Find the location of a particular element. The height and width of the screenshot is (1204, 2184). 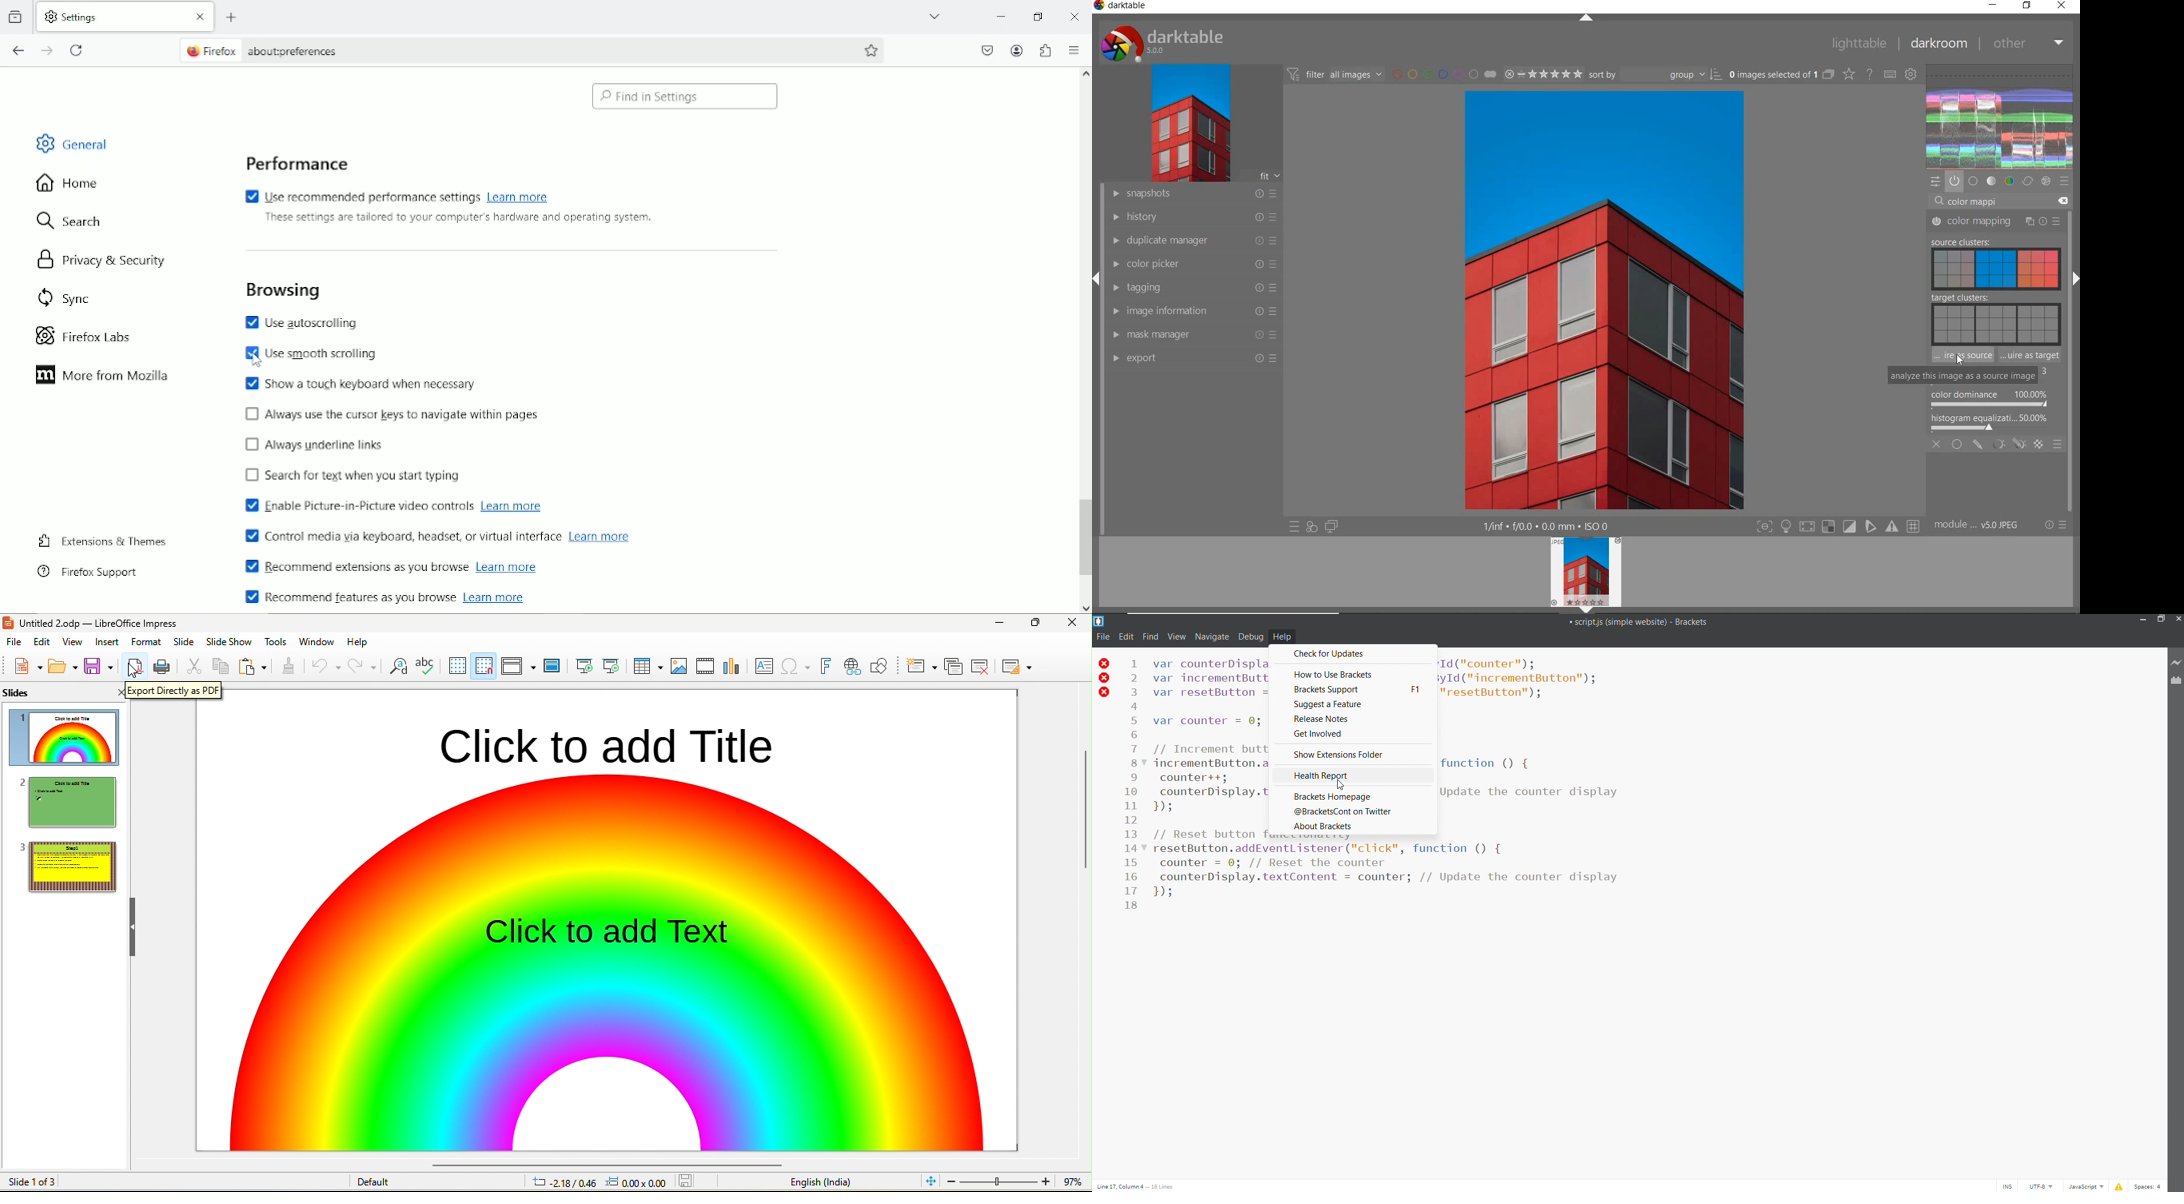

darktable is located at coordinates (1127, 8).